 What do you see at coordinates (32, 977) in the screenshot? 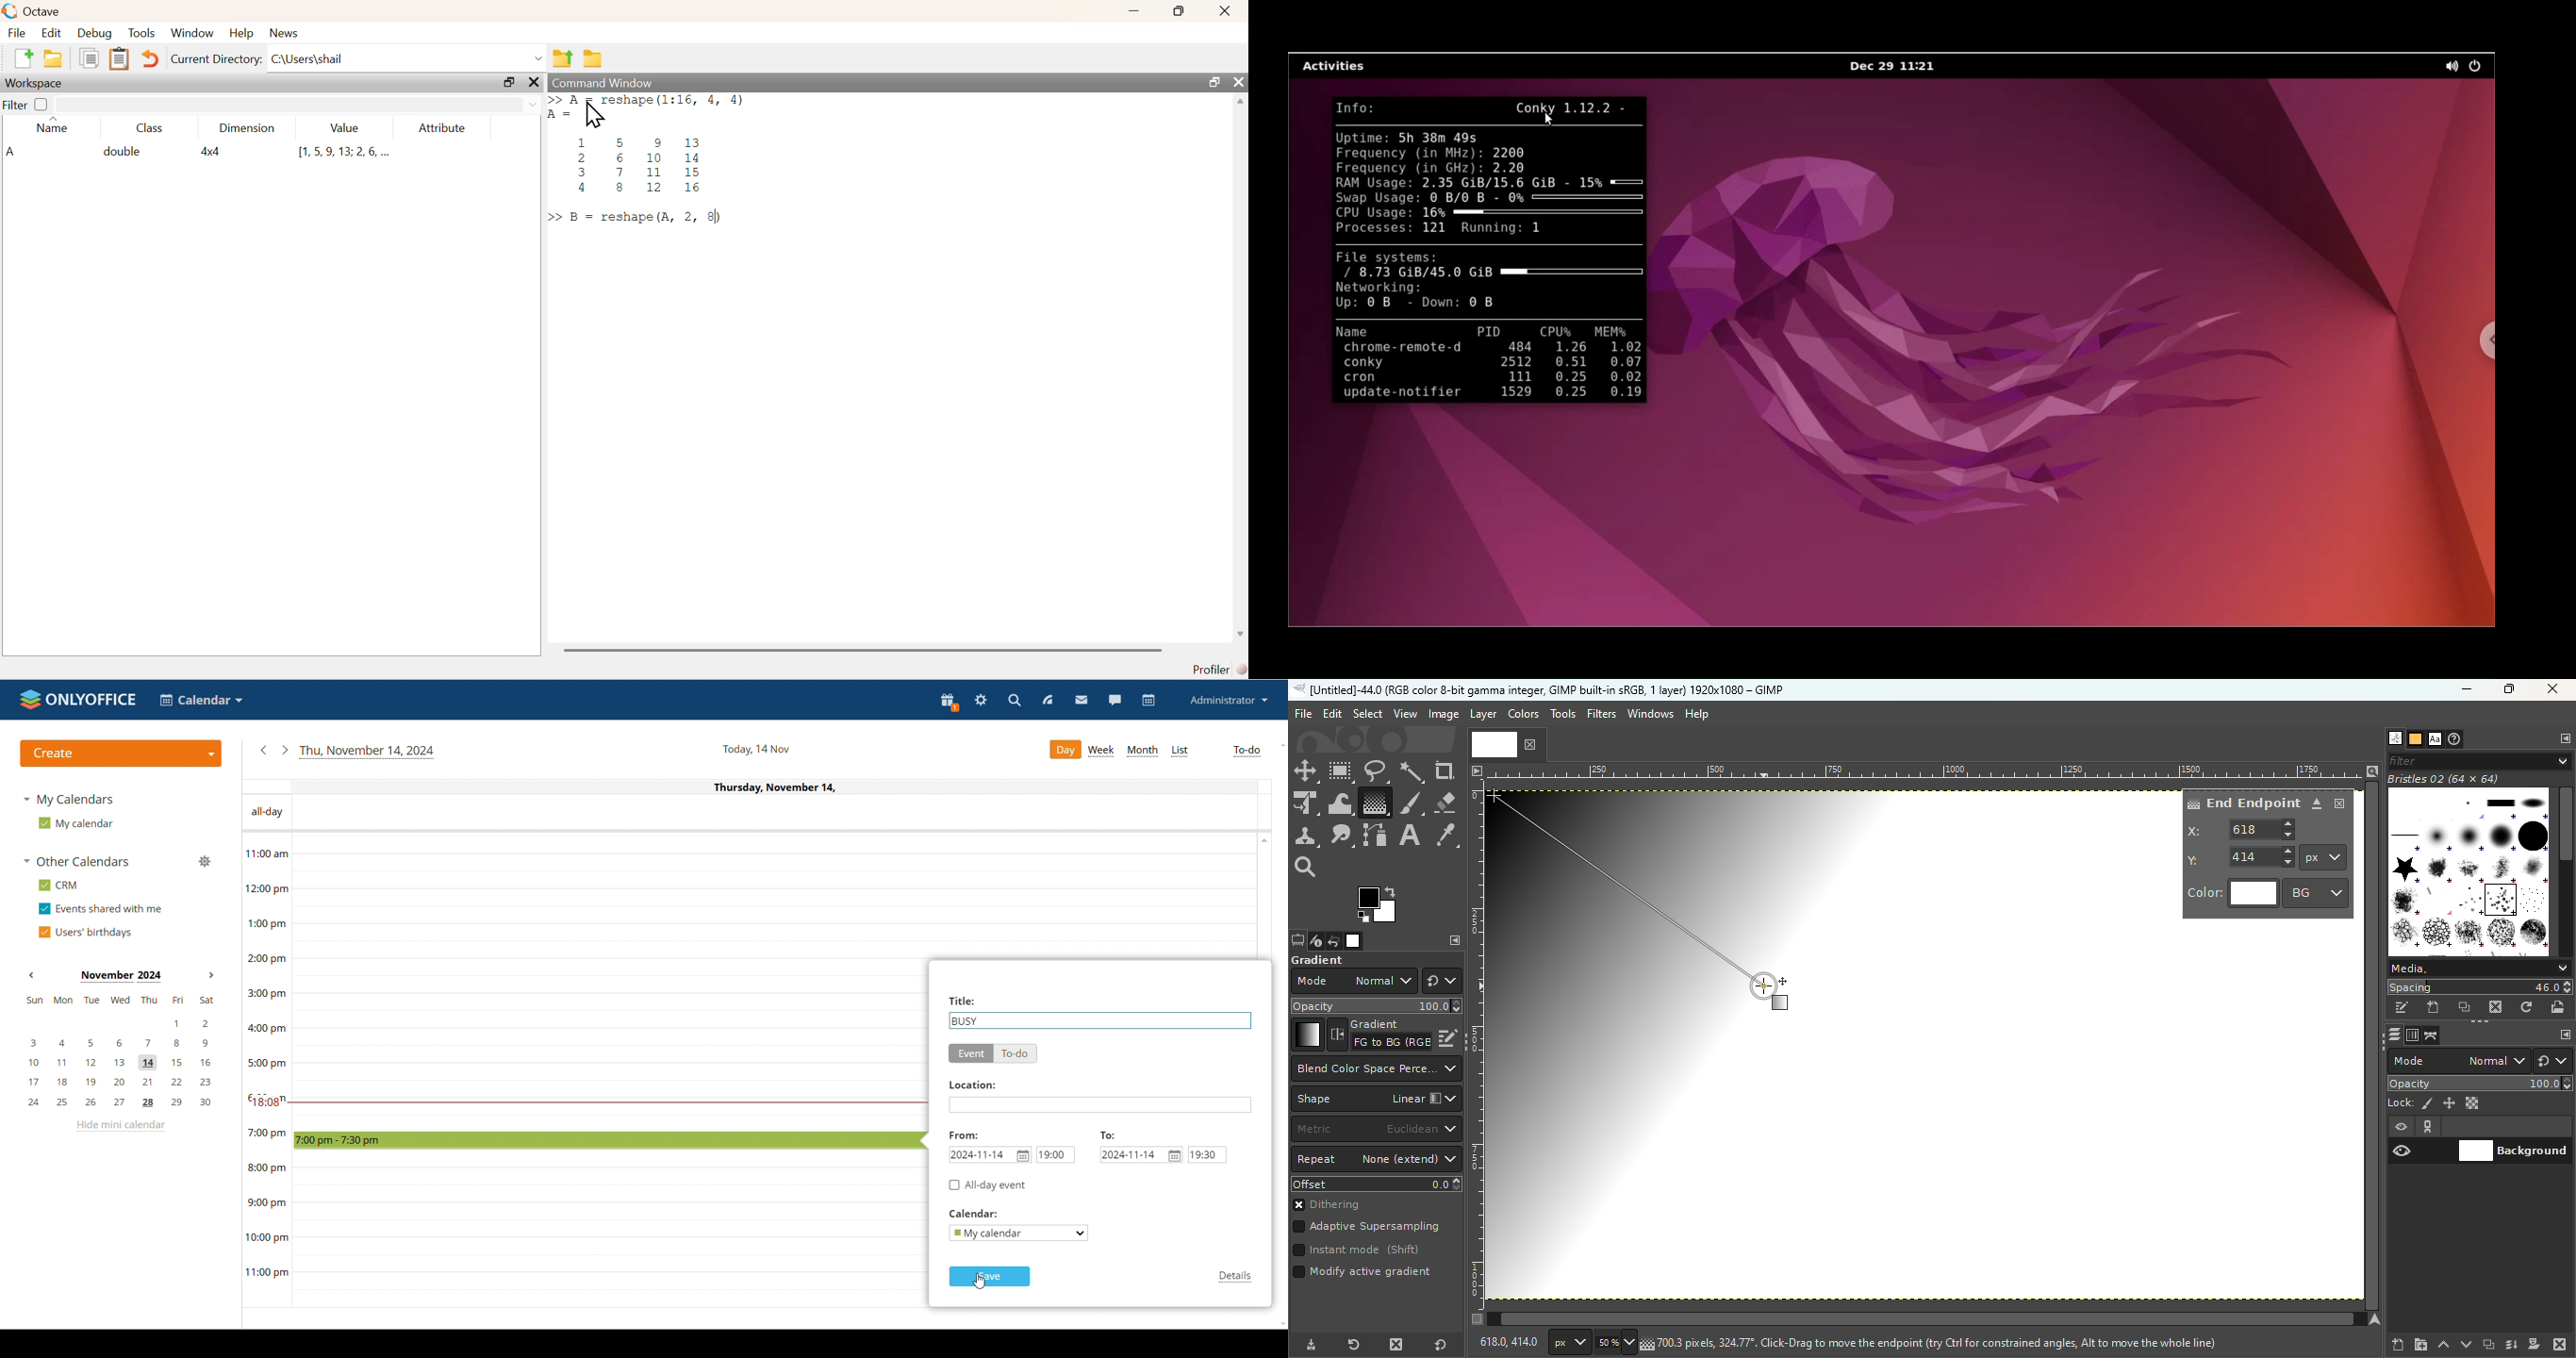
I see `previous month` at bounding box center [32, 977].